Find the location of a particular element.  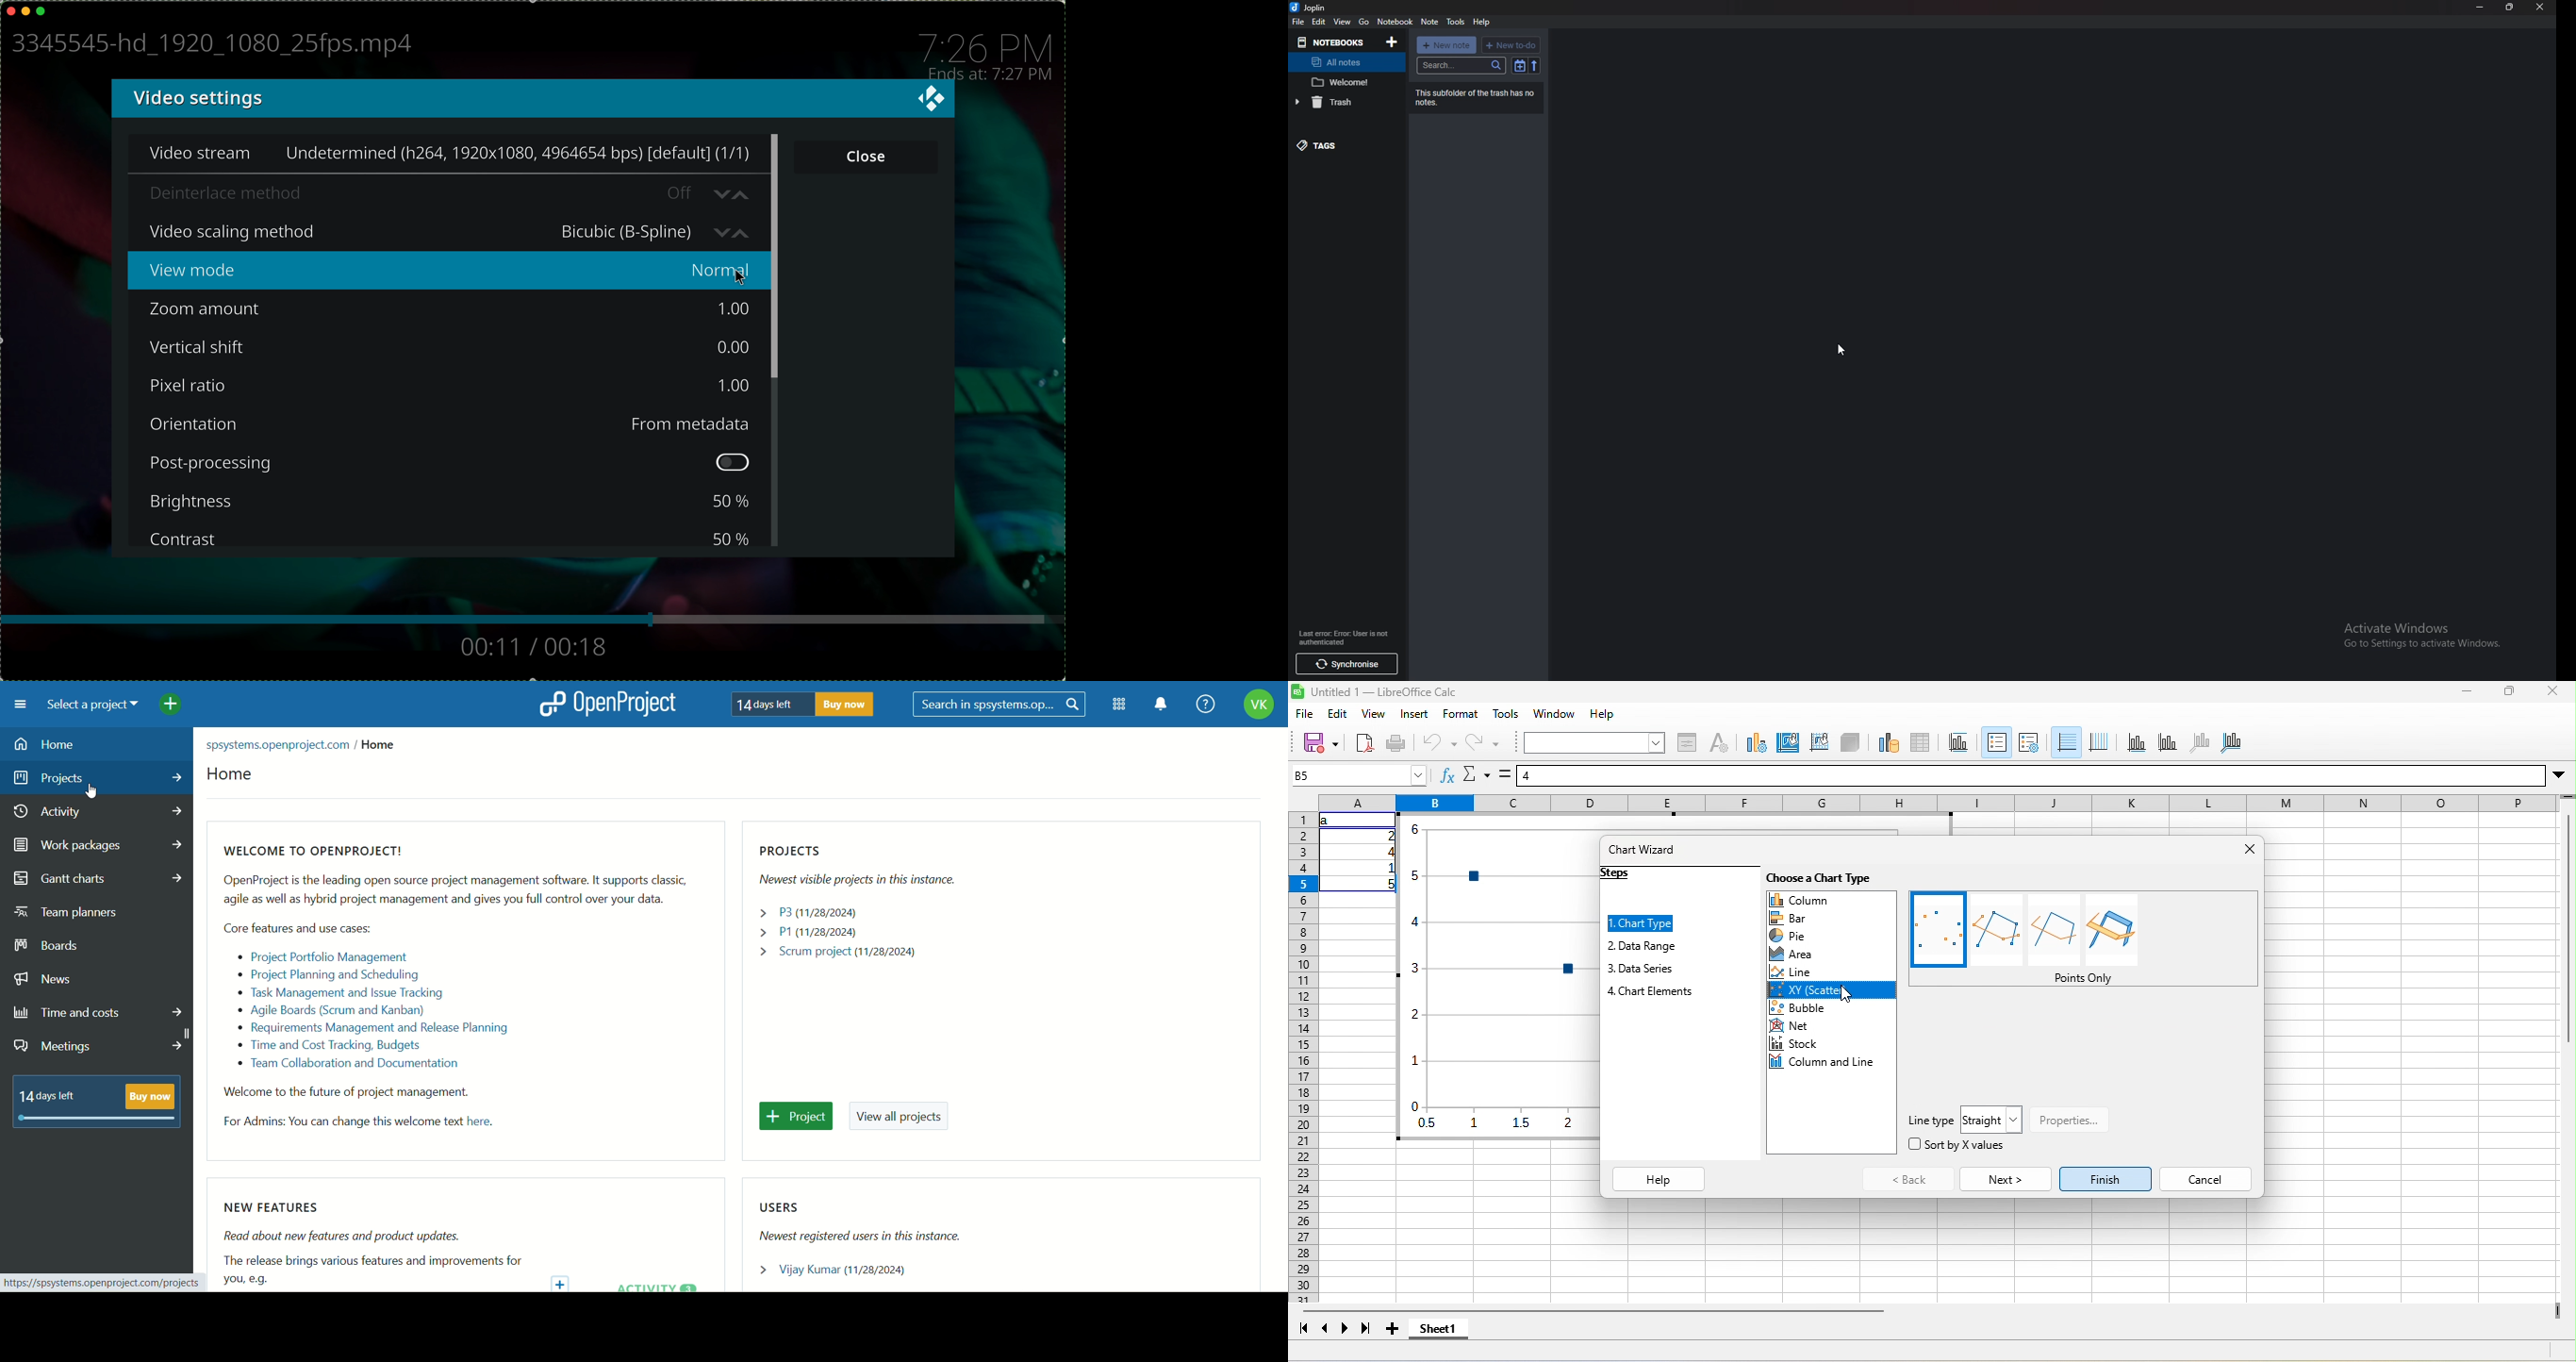

lines only is located at coordinates (2054, 930).